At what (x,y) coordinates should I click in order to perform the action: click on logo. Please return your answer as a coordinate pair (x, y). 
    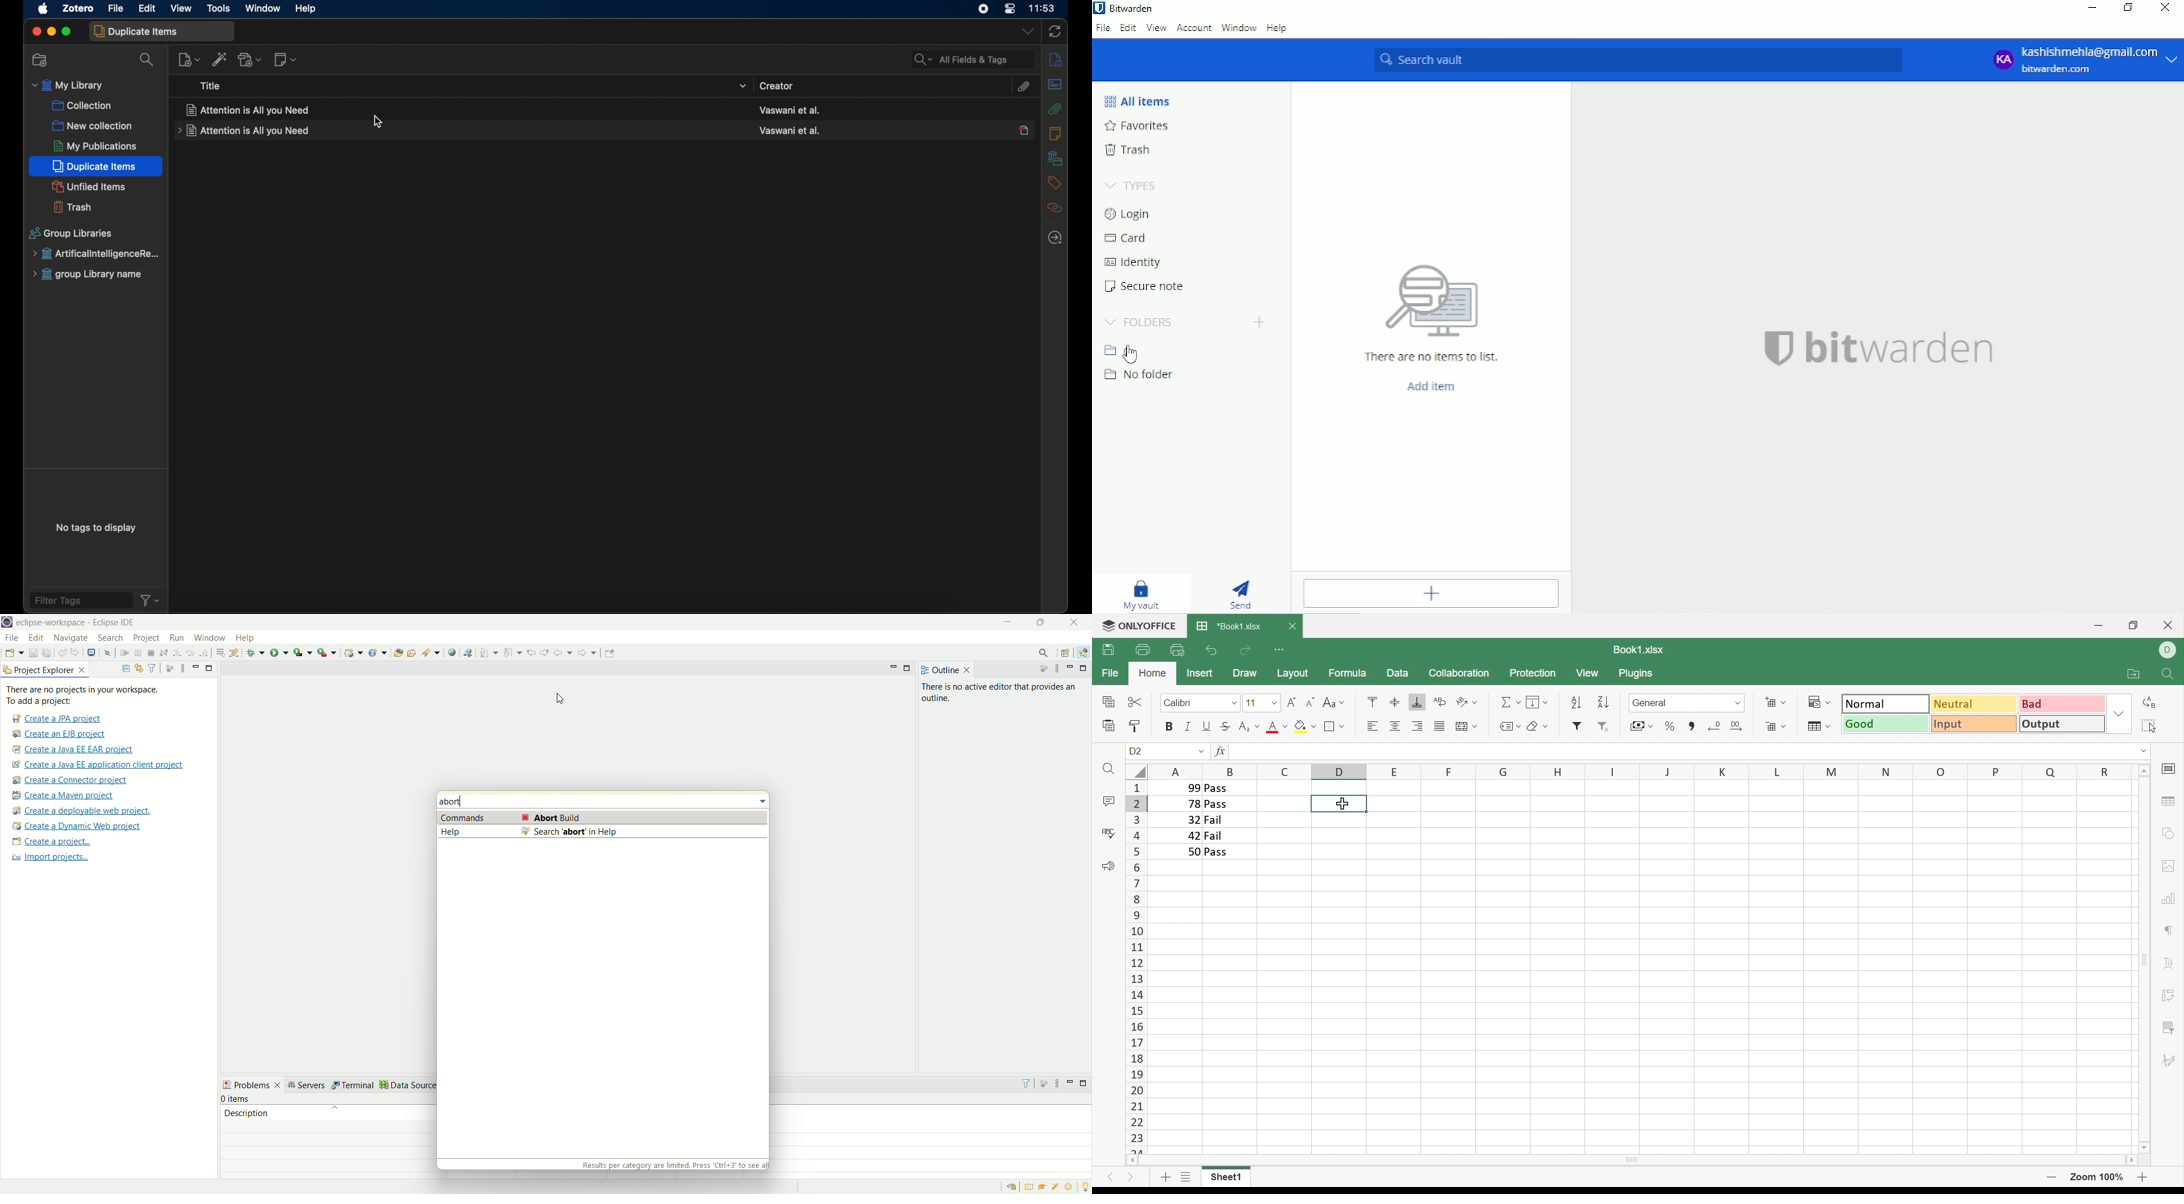
    Looking at the image, I should click on (1105, 625).